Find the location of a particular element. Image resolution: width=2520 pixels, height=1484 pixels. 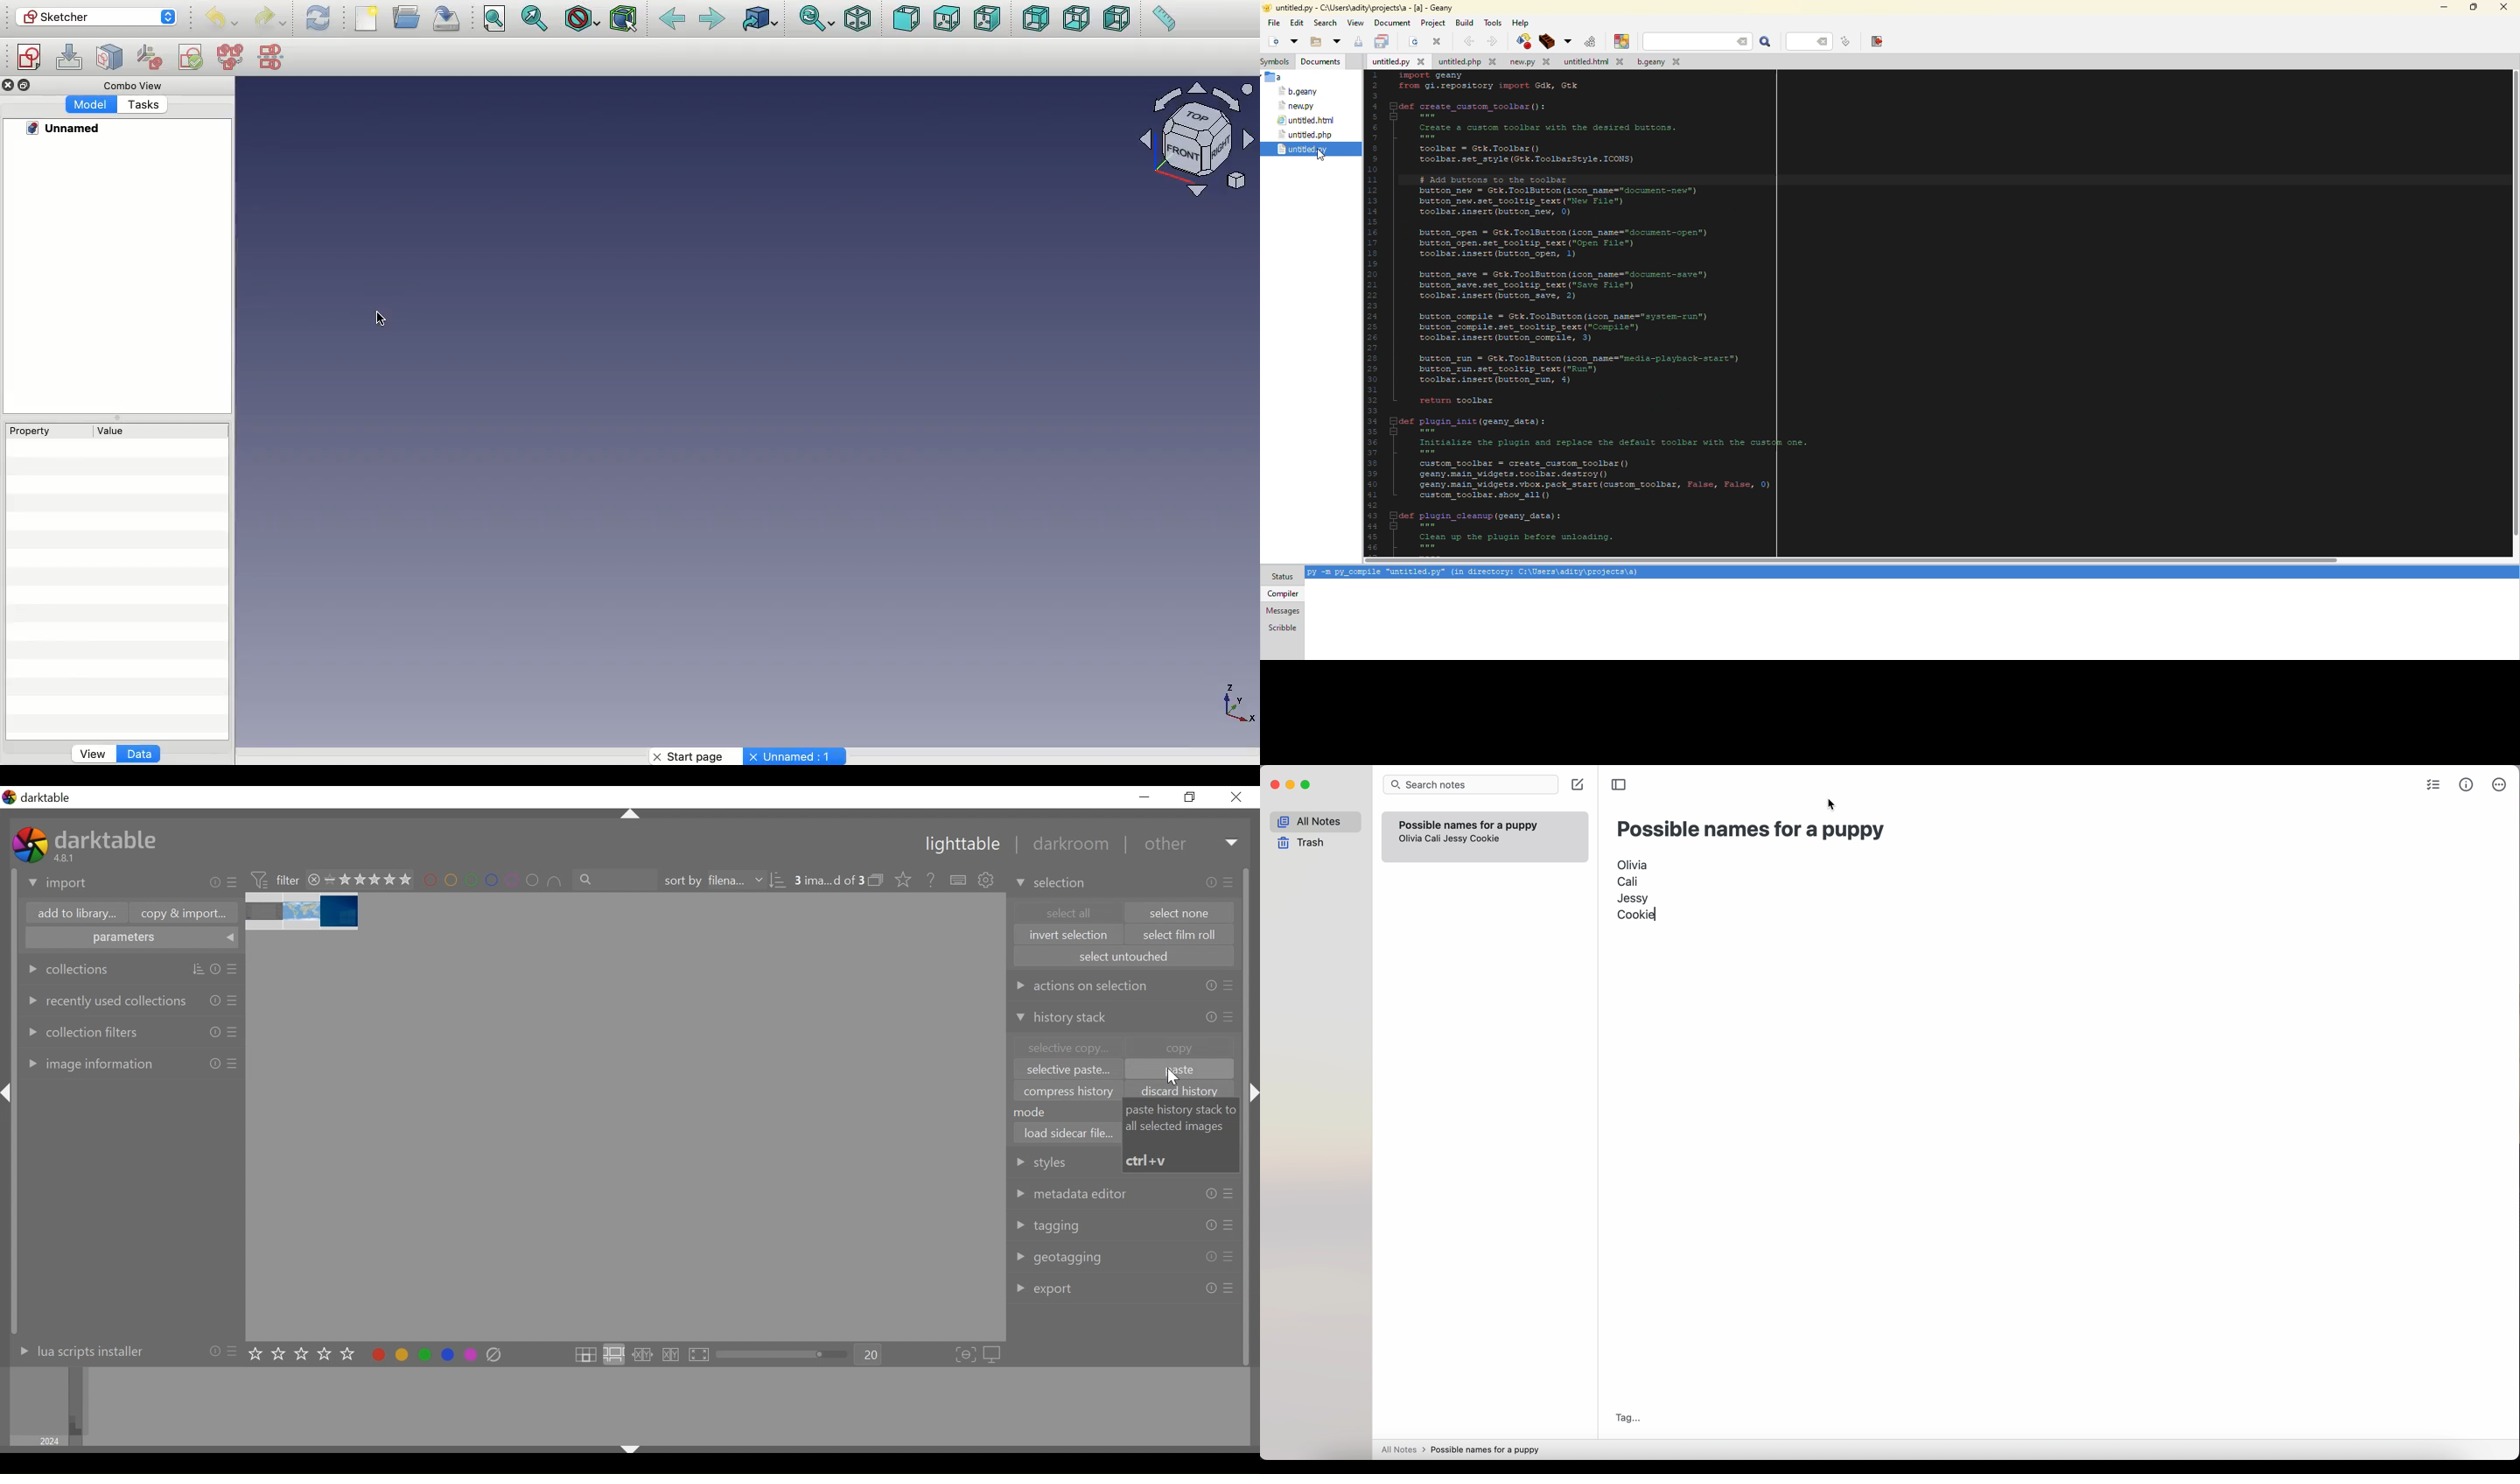

tools is located at coordinates (1493, 23).